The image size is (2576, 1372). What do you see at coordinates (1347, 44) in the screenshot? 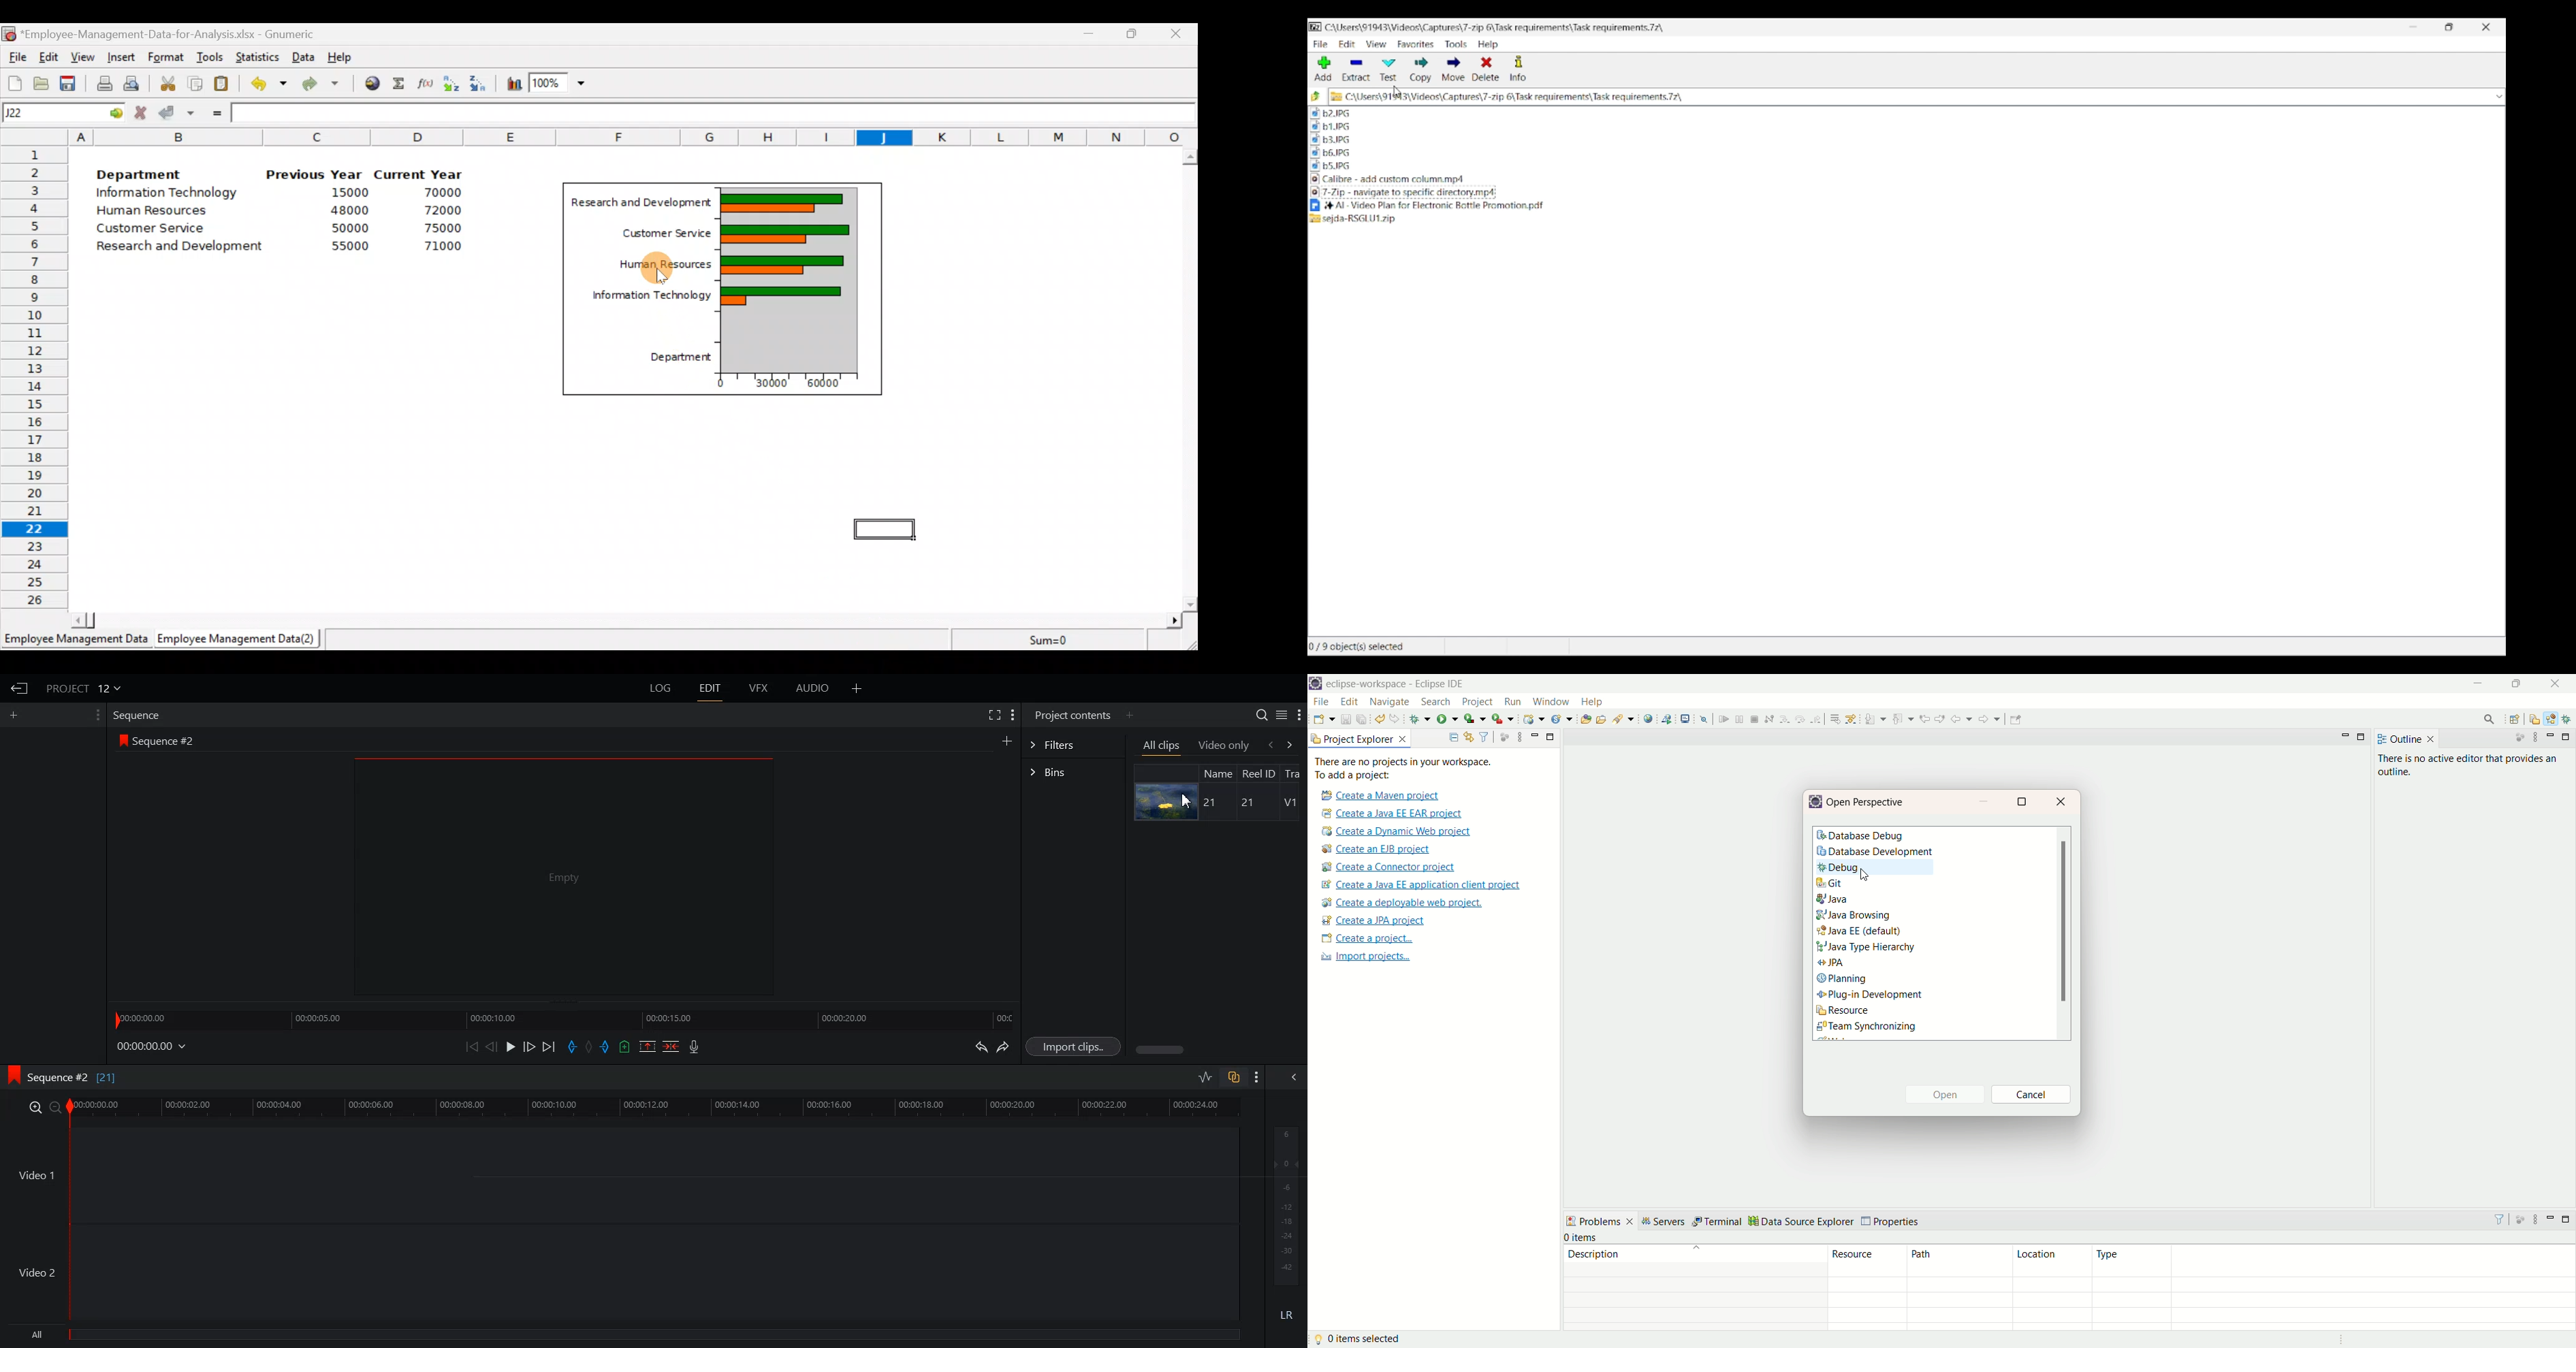
I see `Edit menu` at bounding box center [1347, 44].